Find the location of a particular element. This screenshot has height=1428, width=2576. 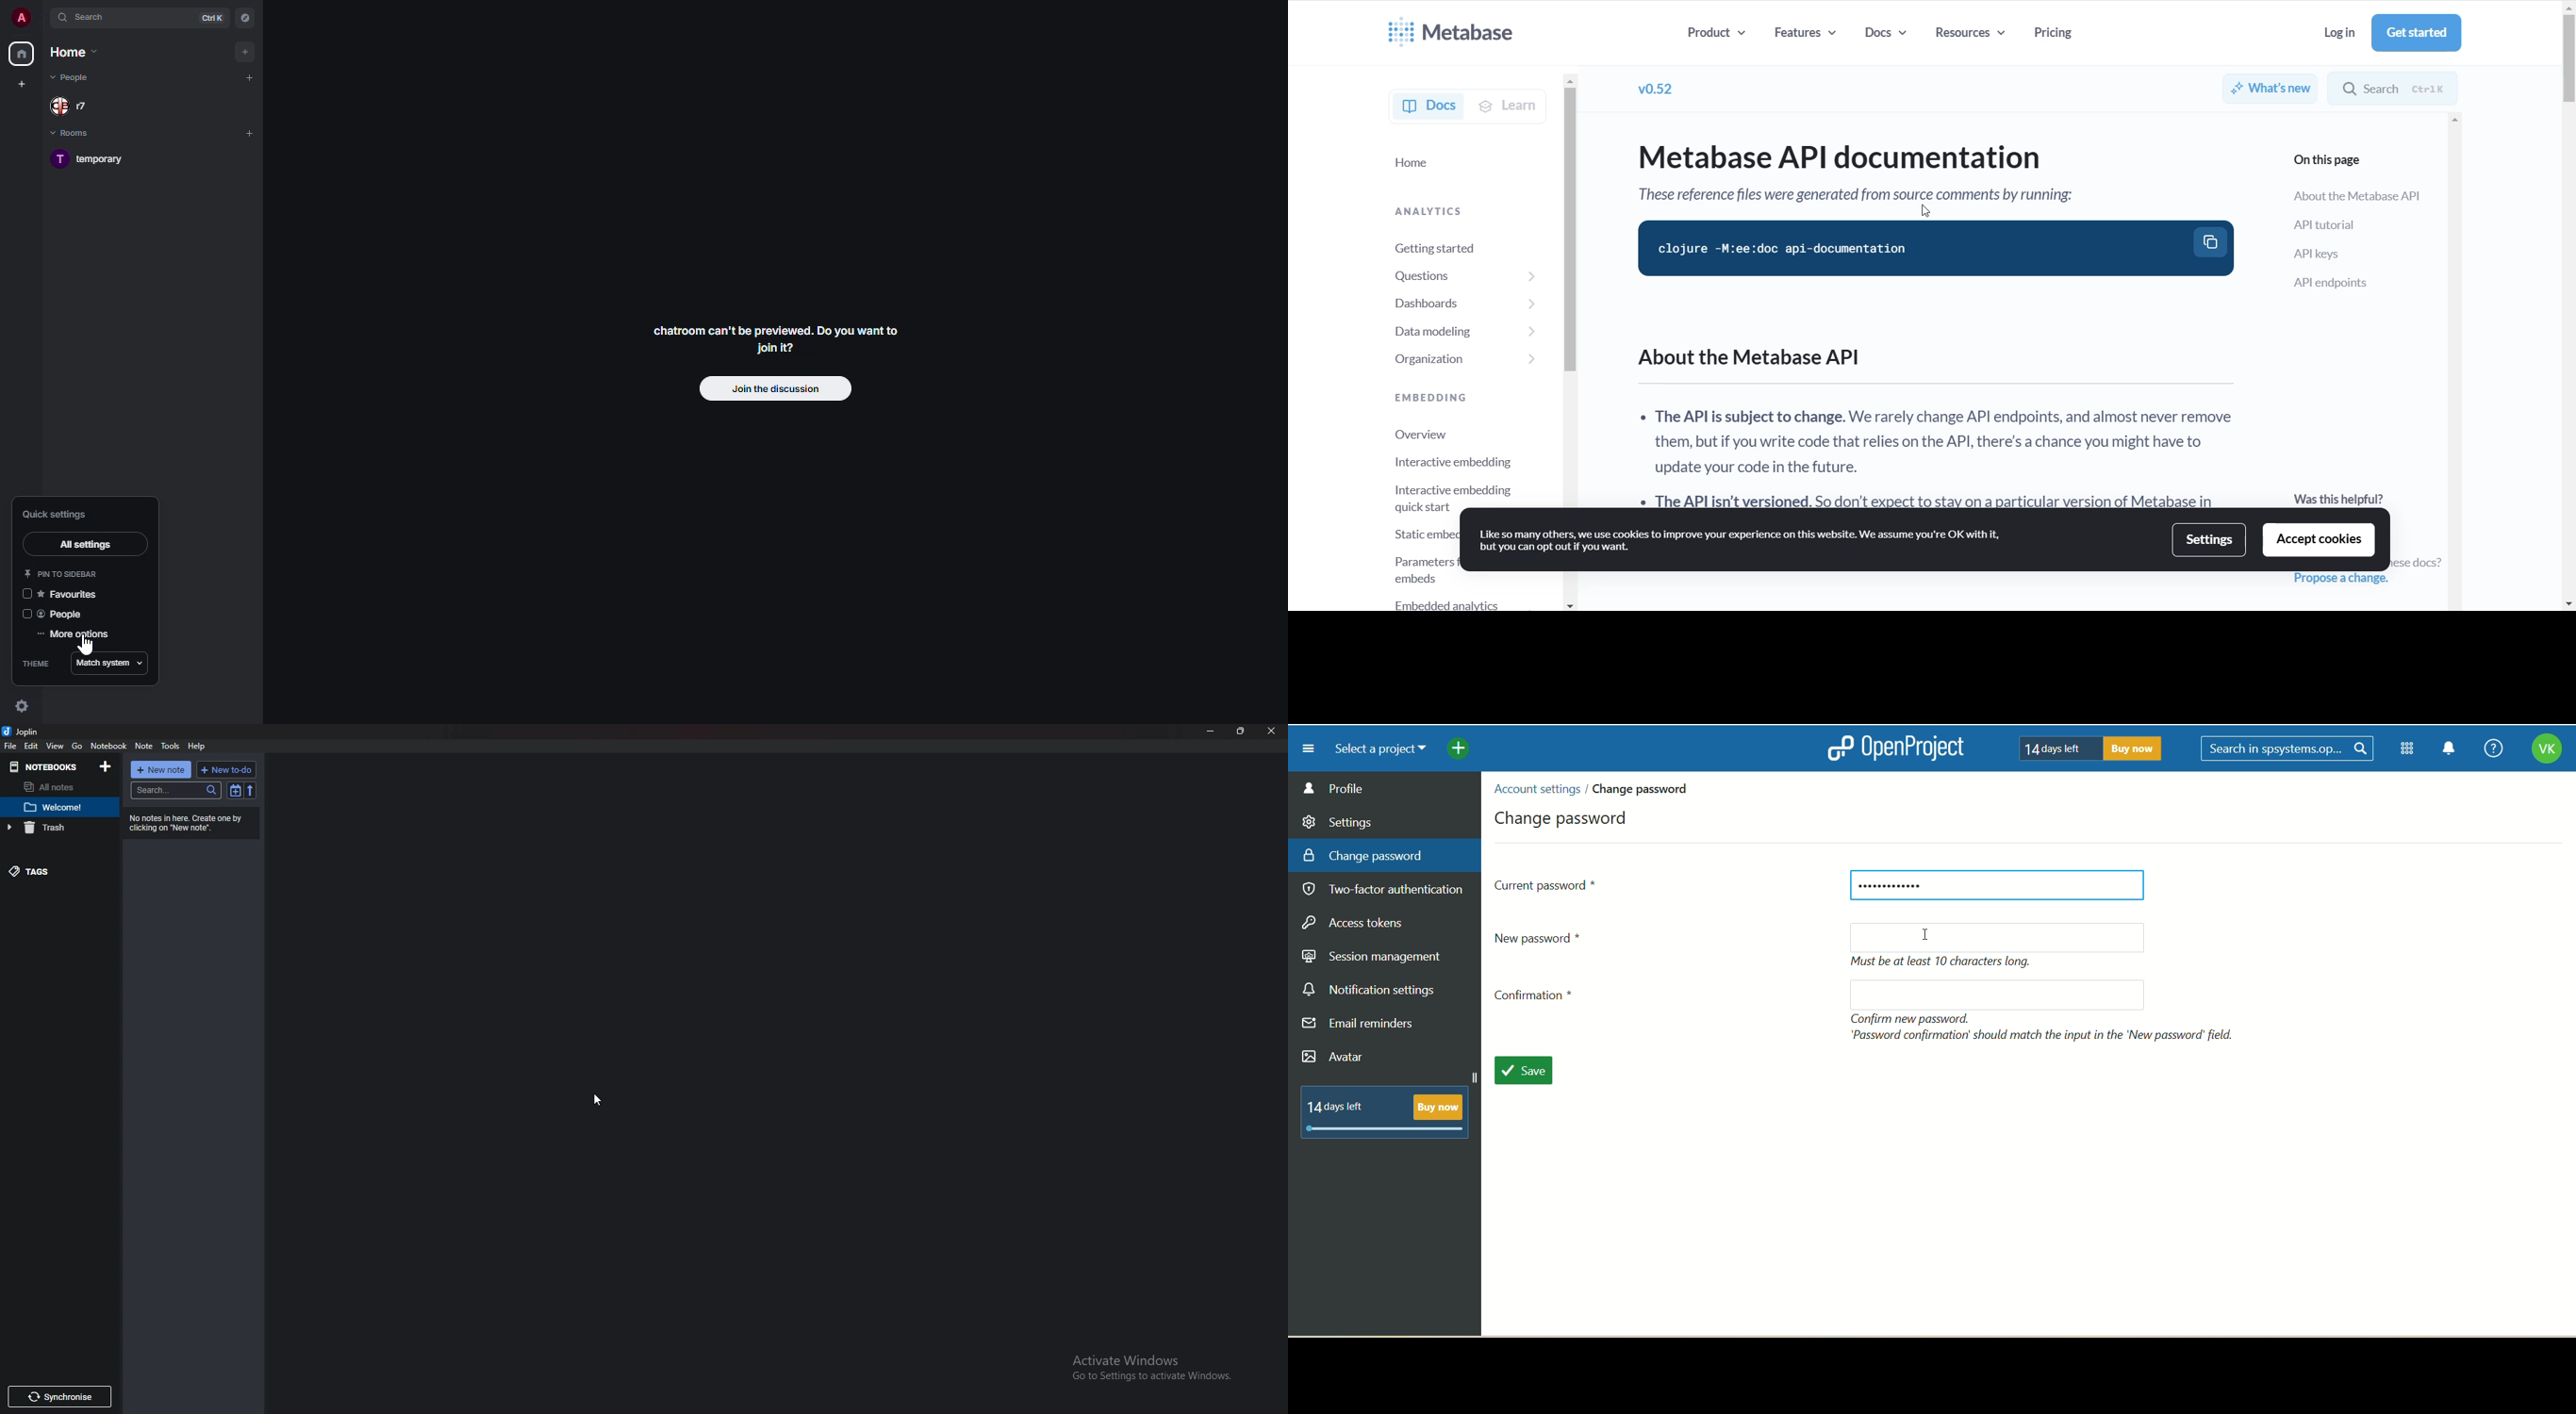

go is located at coordinates (79, 743).